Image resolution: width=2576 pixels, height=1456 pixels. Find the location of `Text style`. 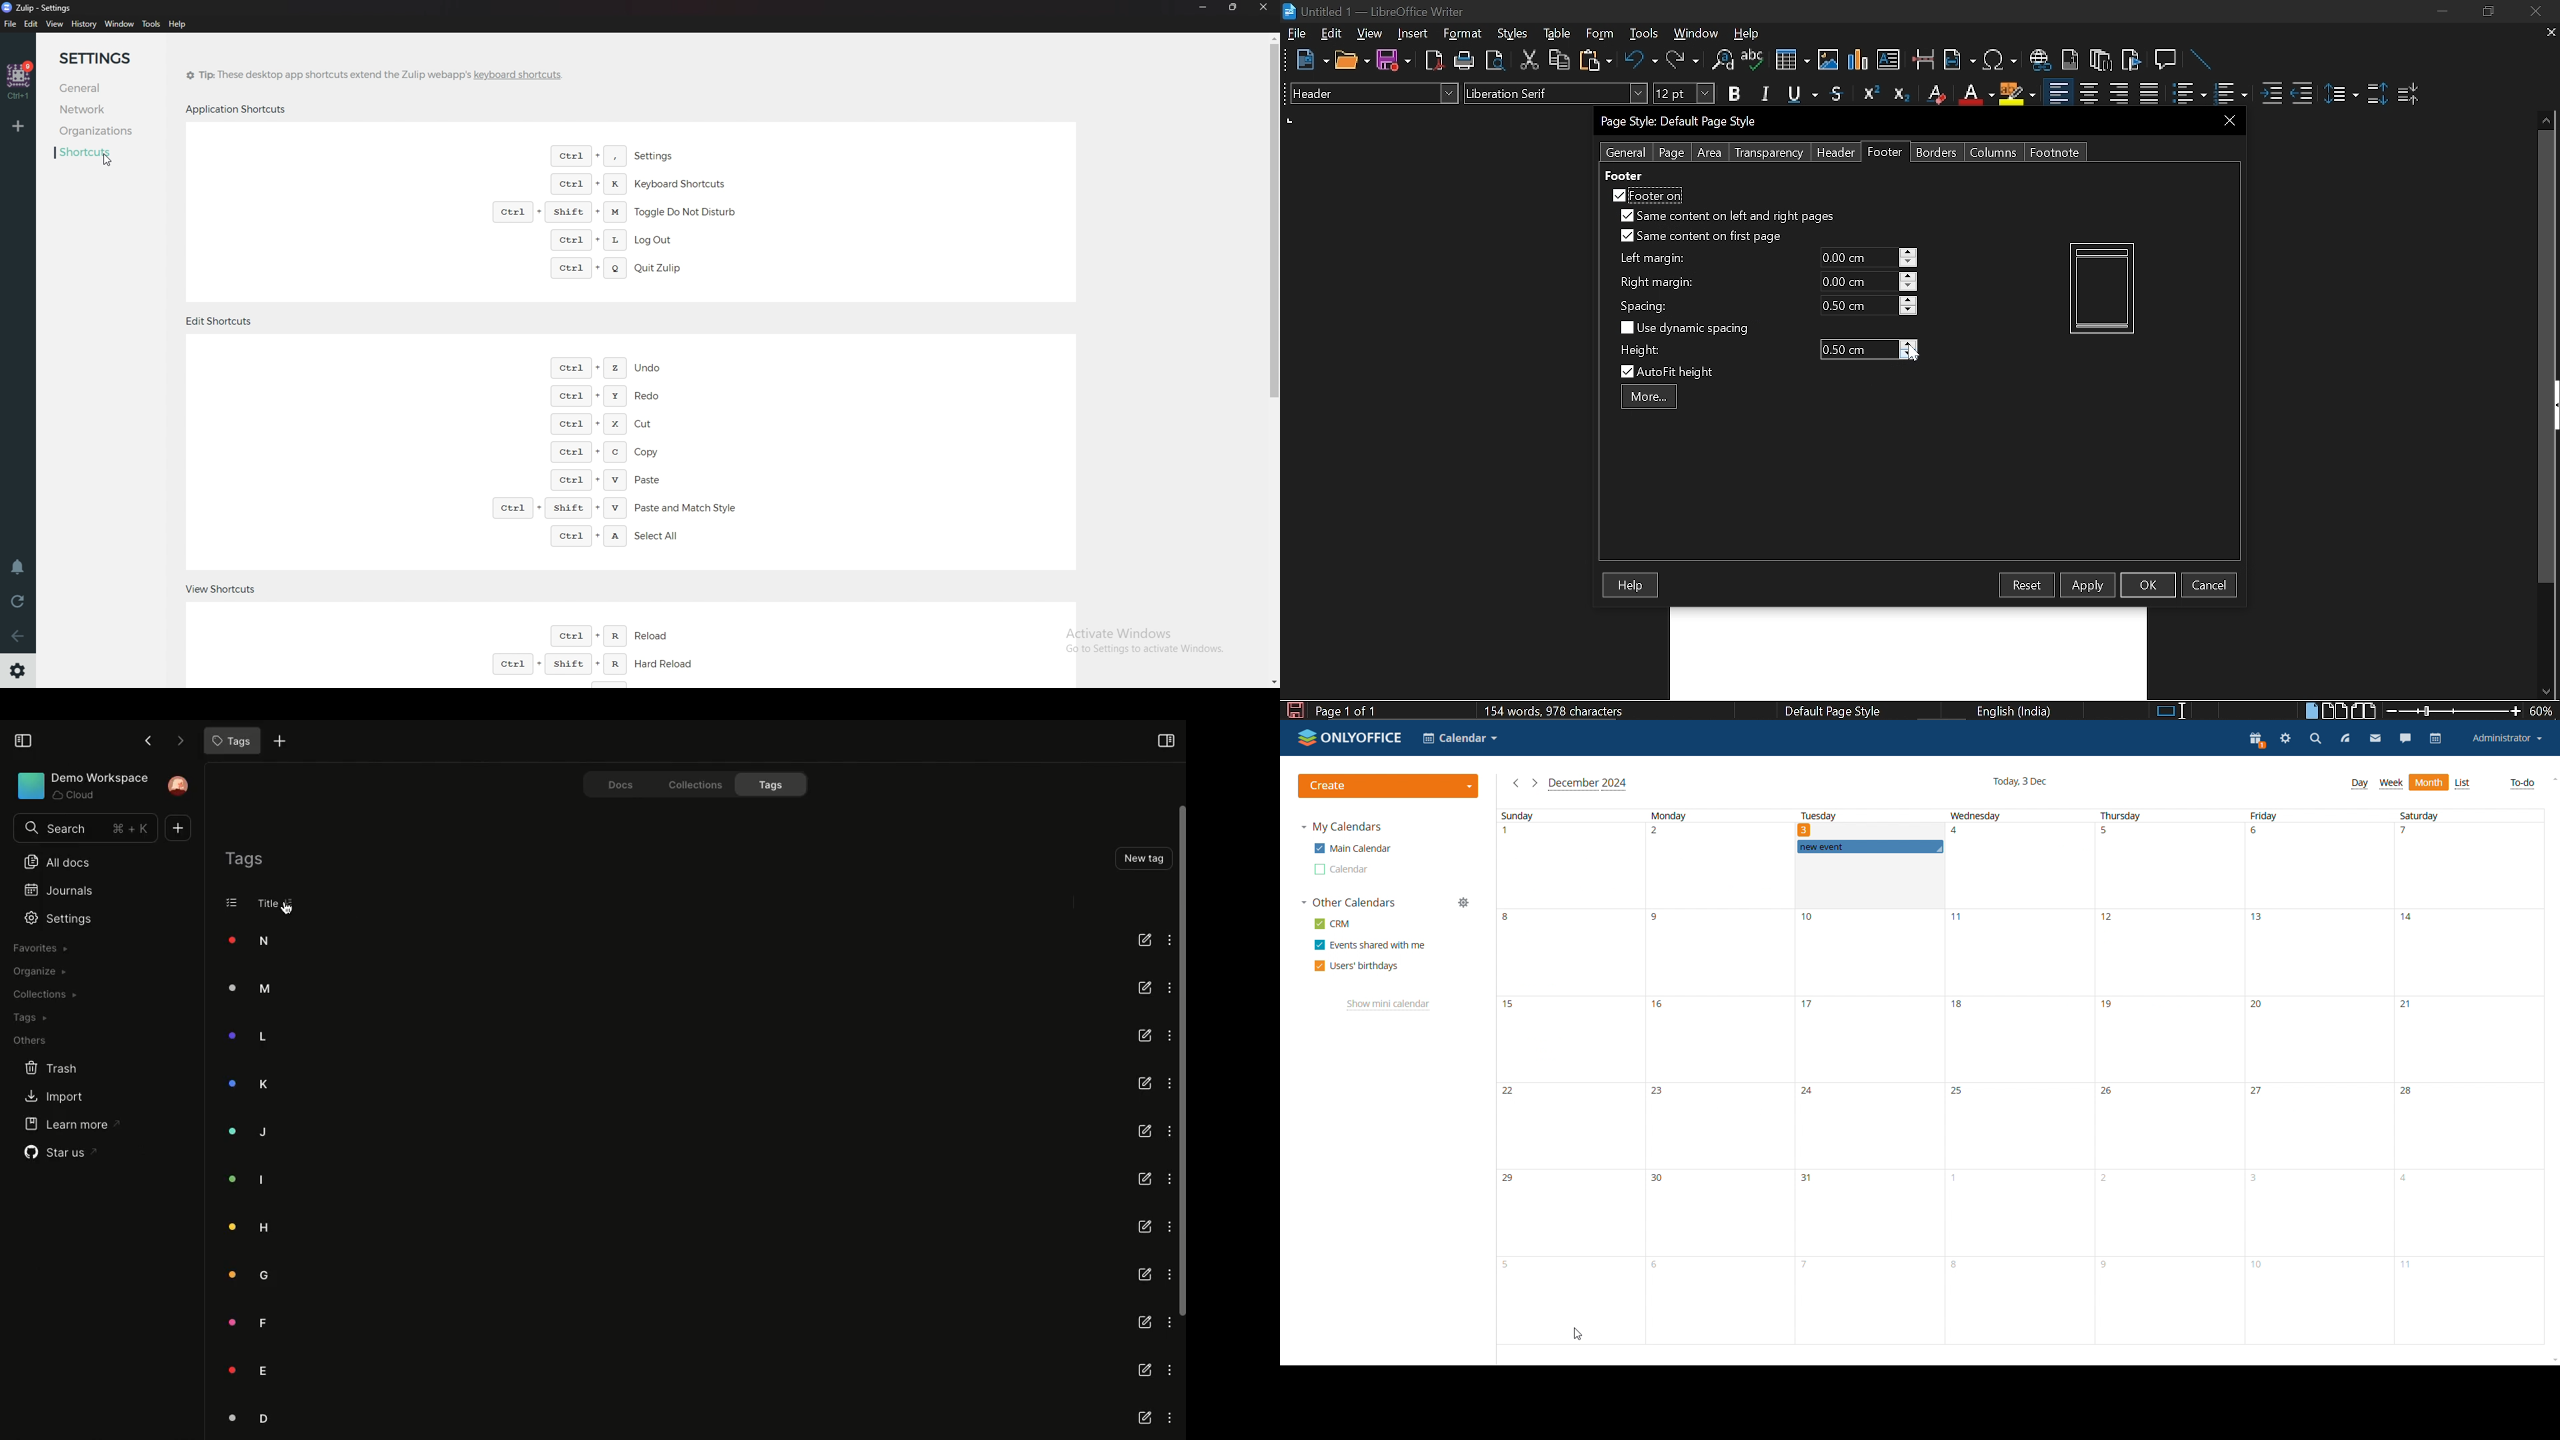

Text style is located at coordinates (1557, 93).